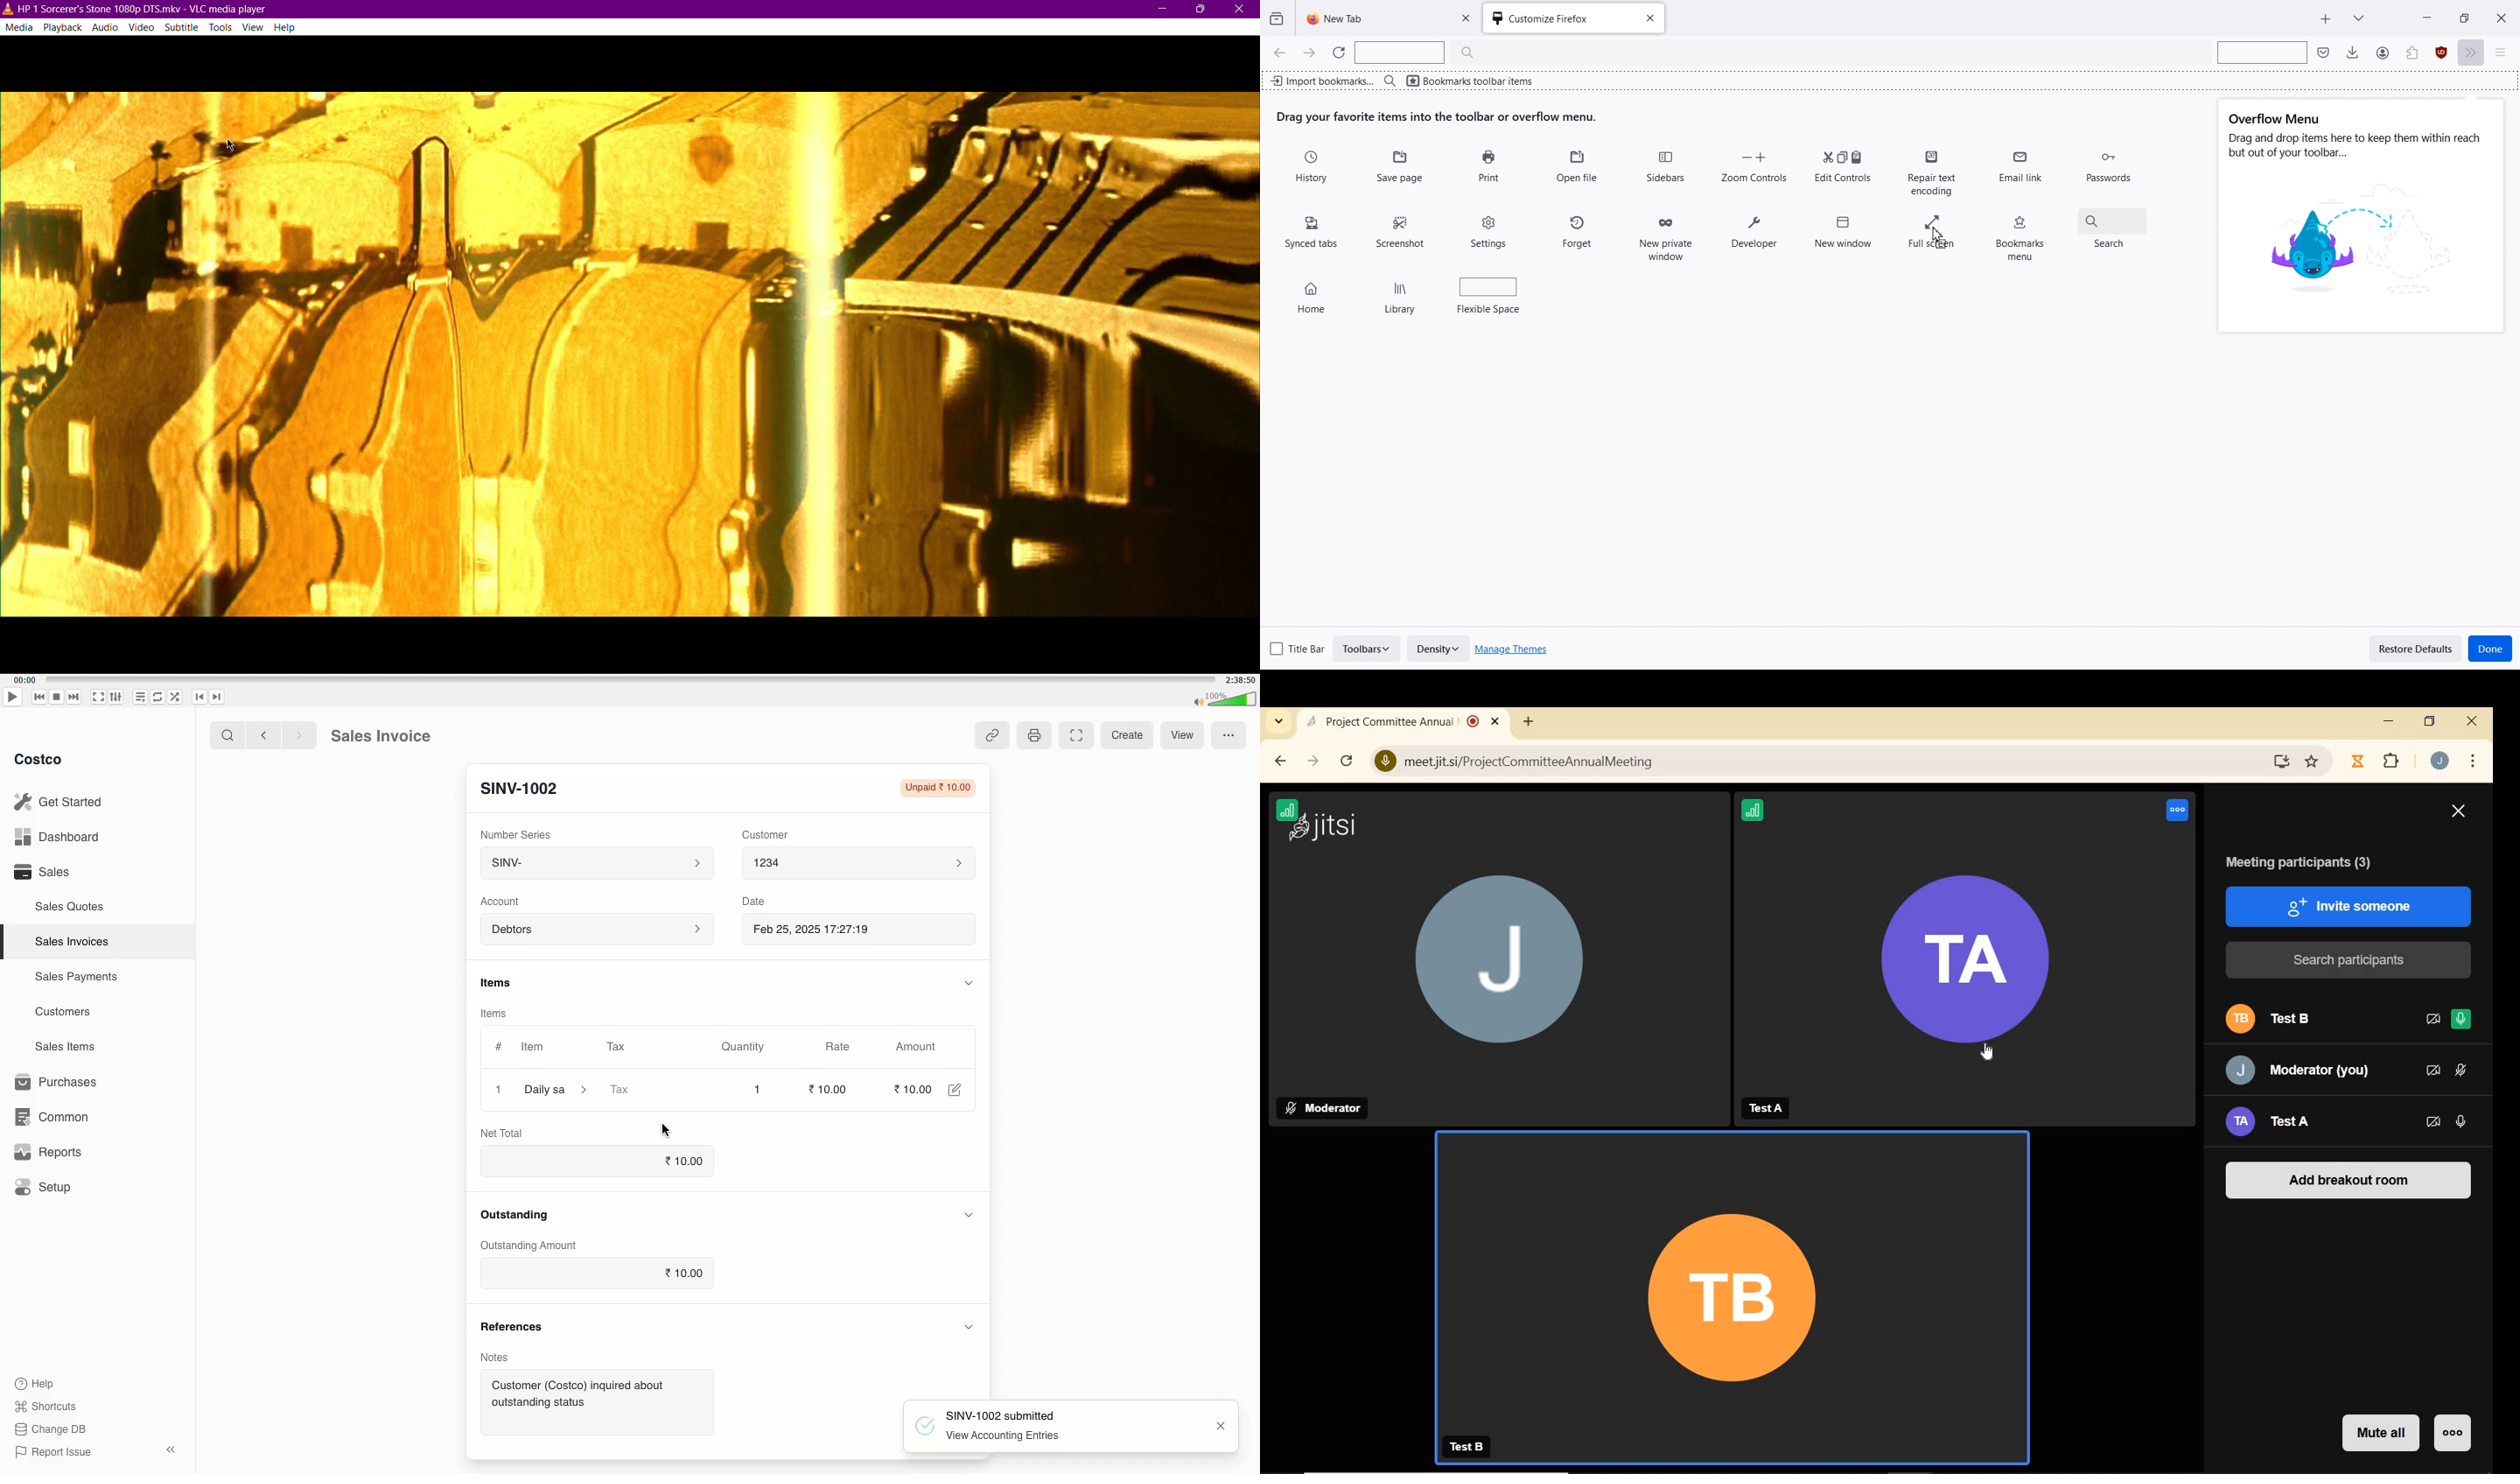 The height and width of the screenshot is (1484, 2520). Describe the element at coordinates (1485, 79) in the screenshot. I see `Bookmarks toolbar items` at that location.